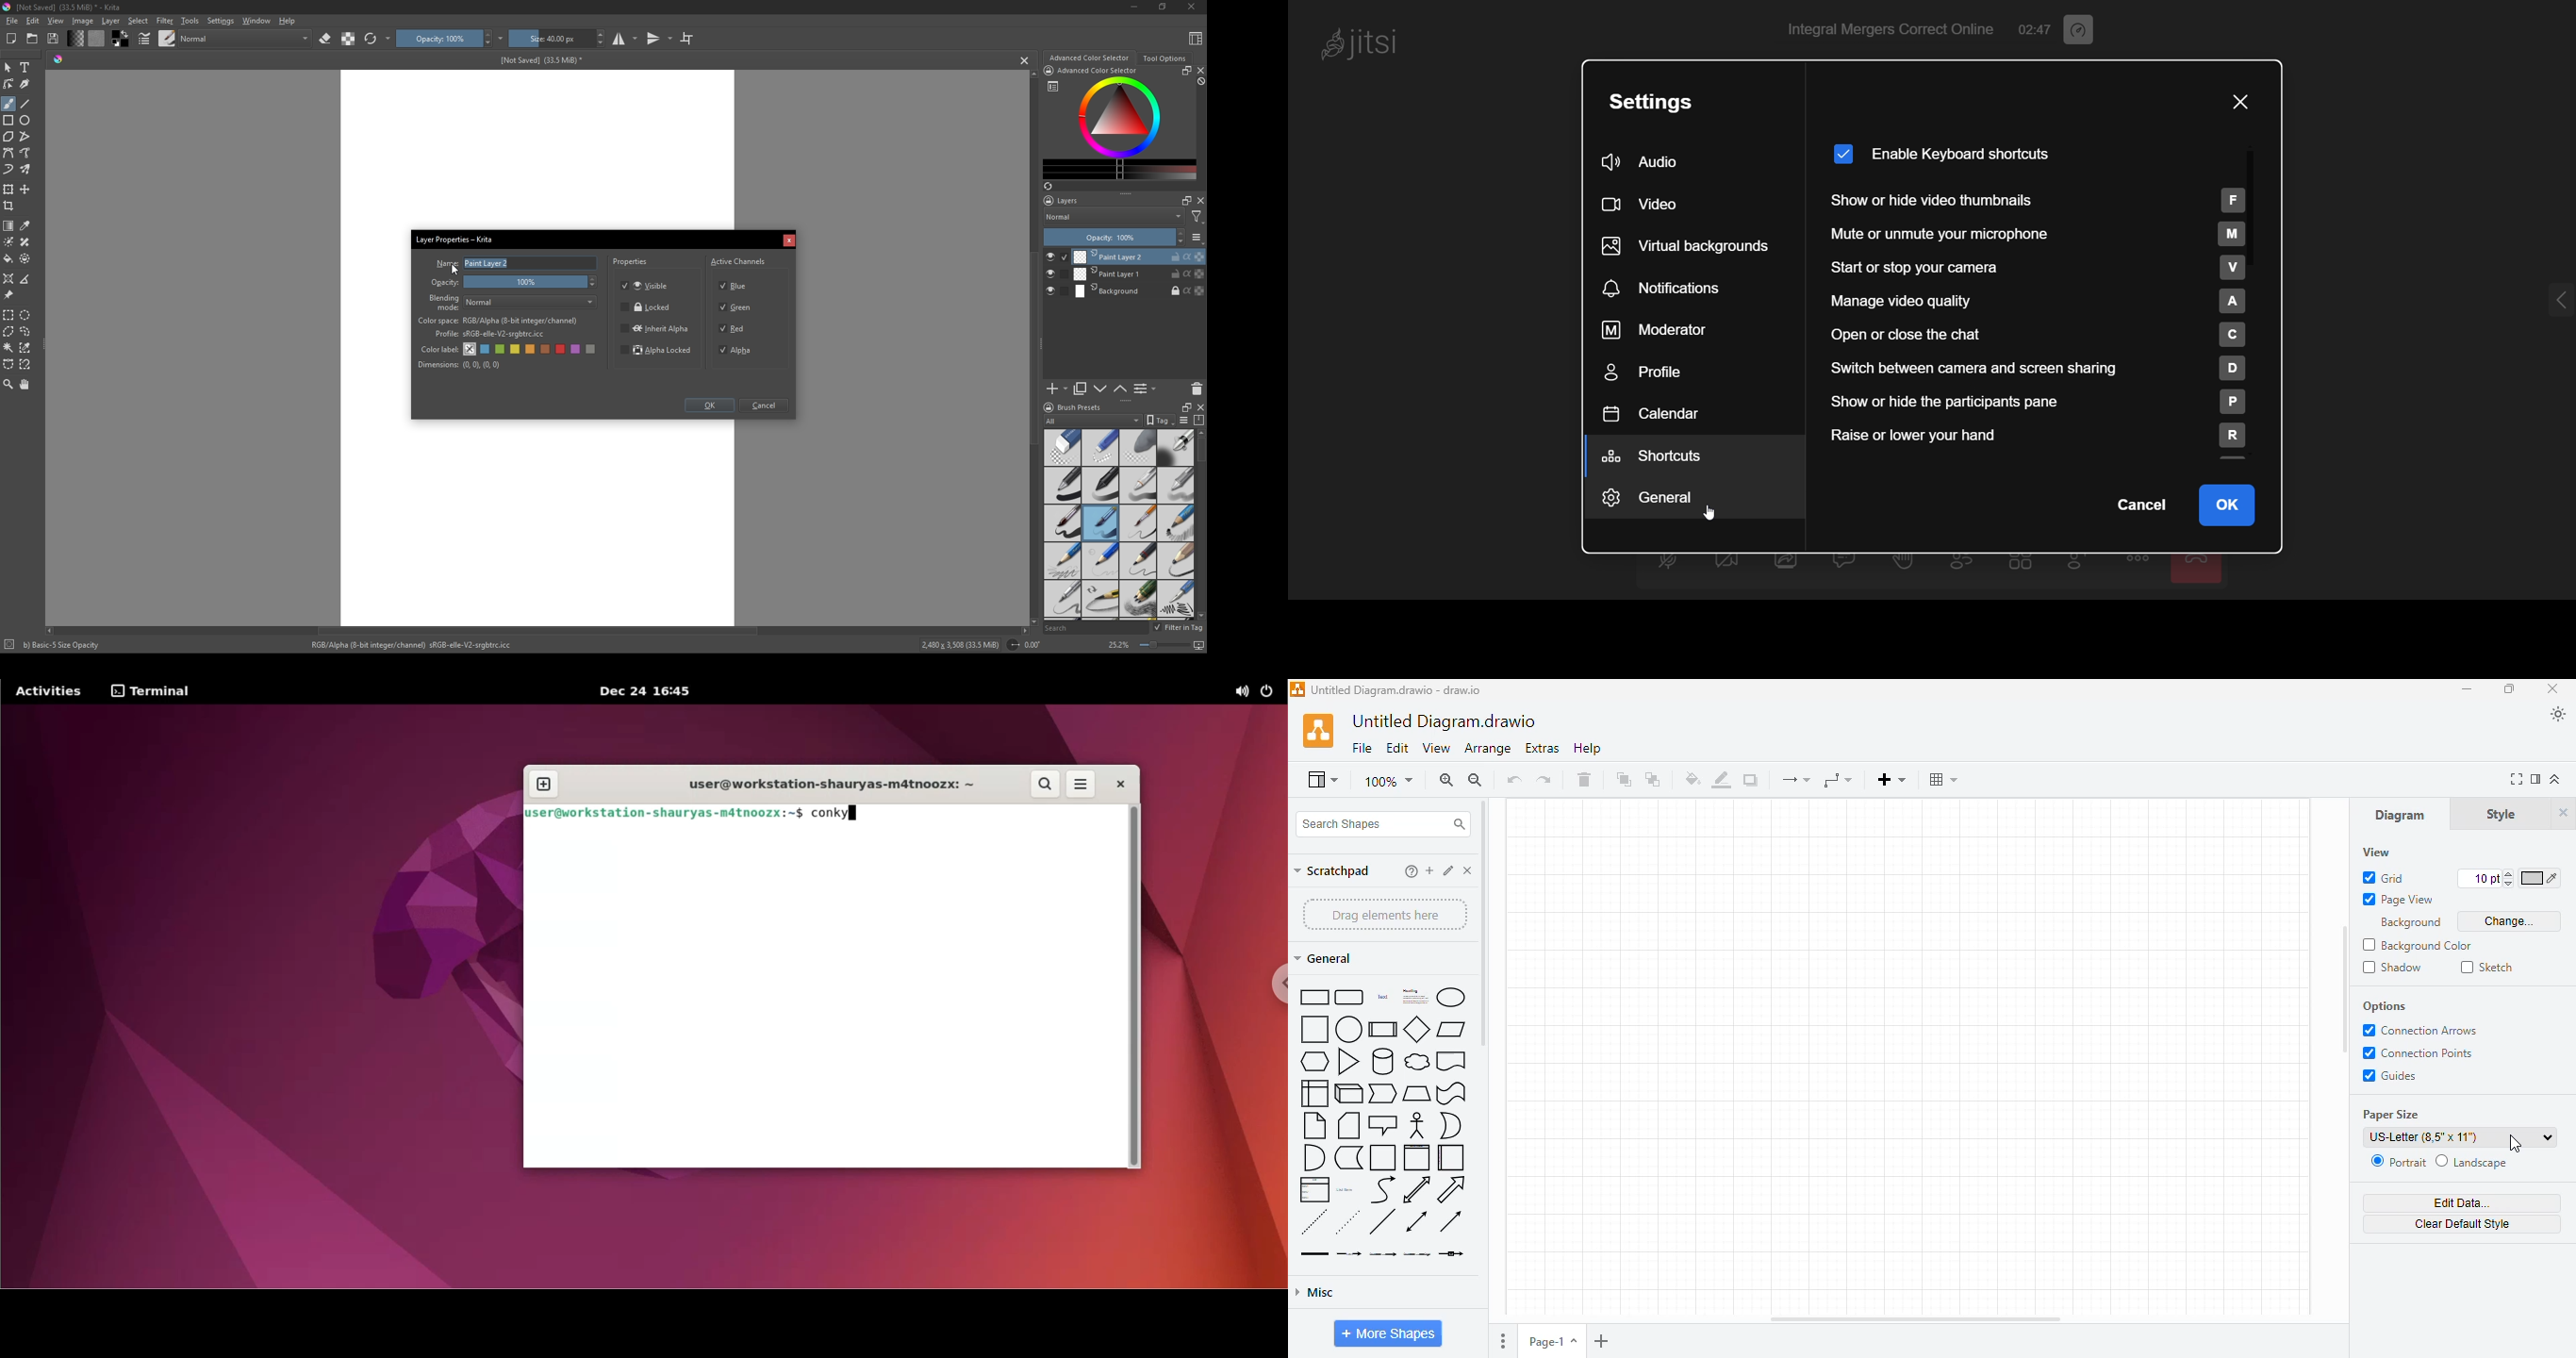 The image size is (2576, 1372). I want to click on show or hide participants pane, so click(2039, 403).